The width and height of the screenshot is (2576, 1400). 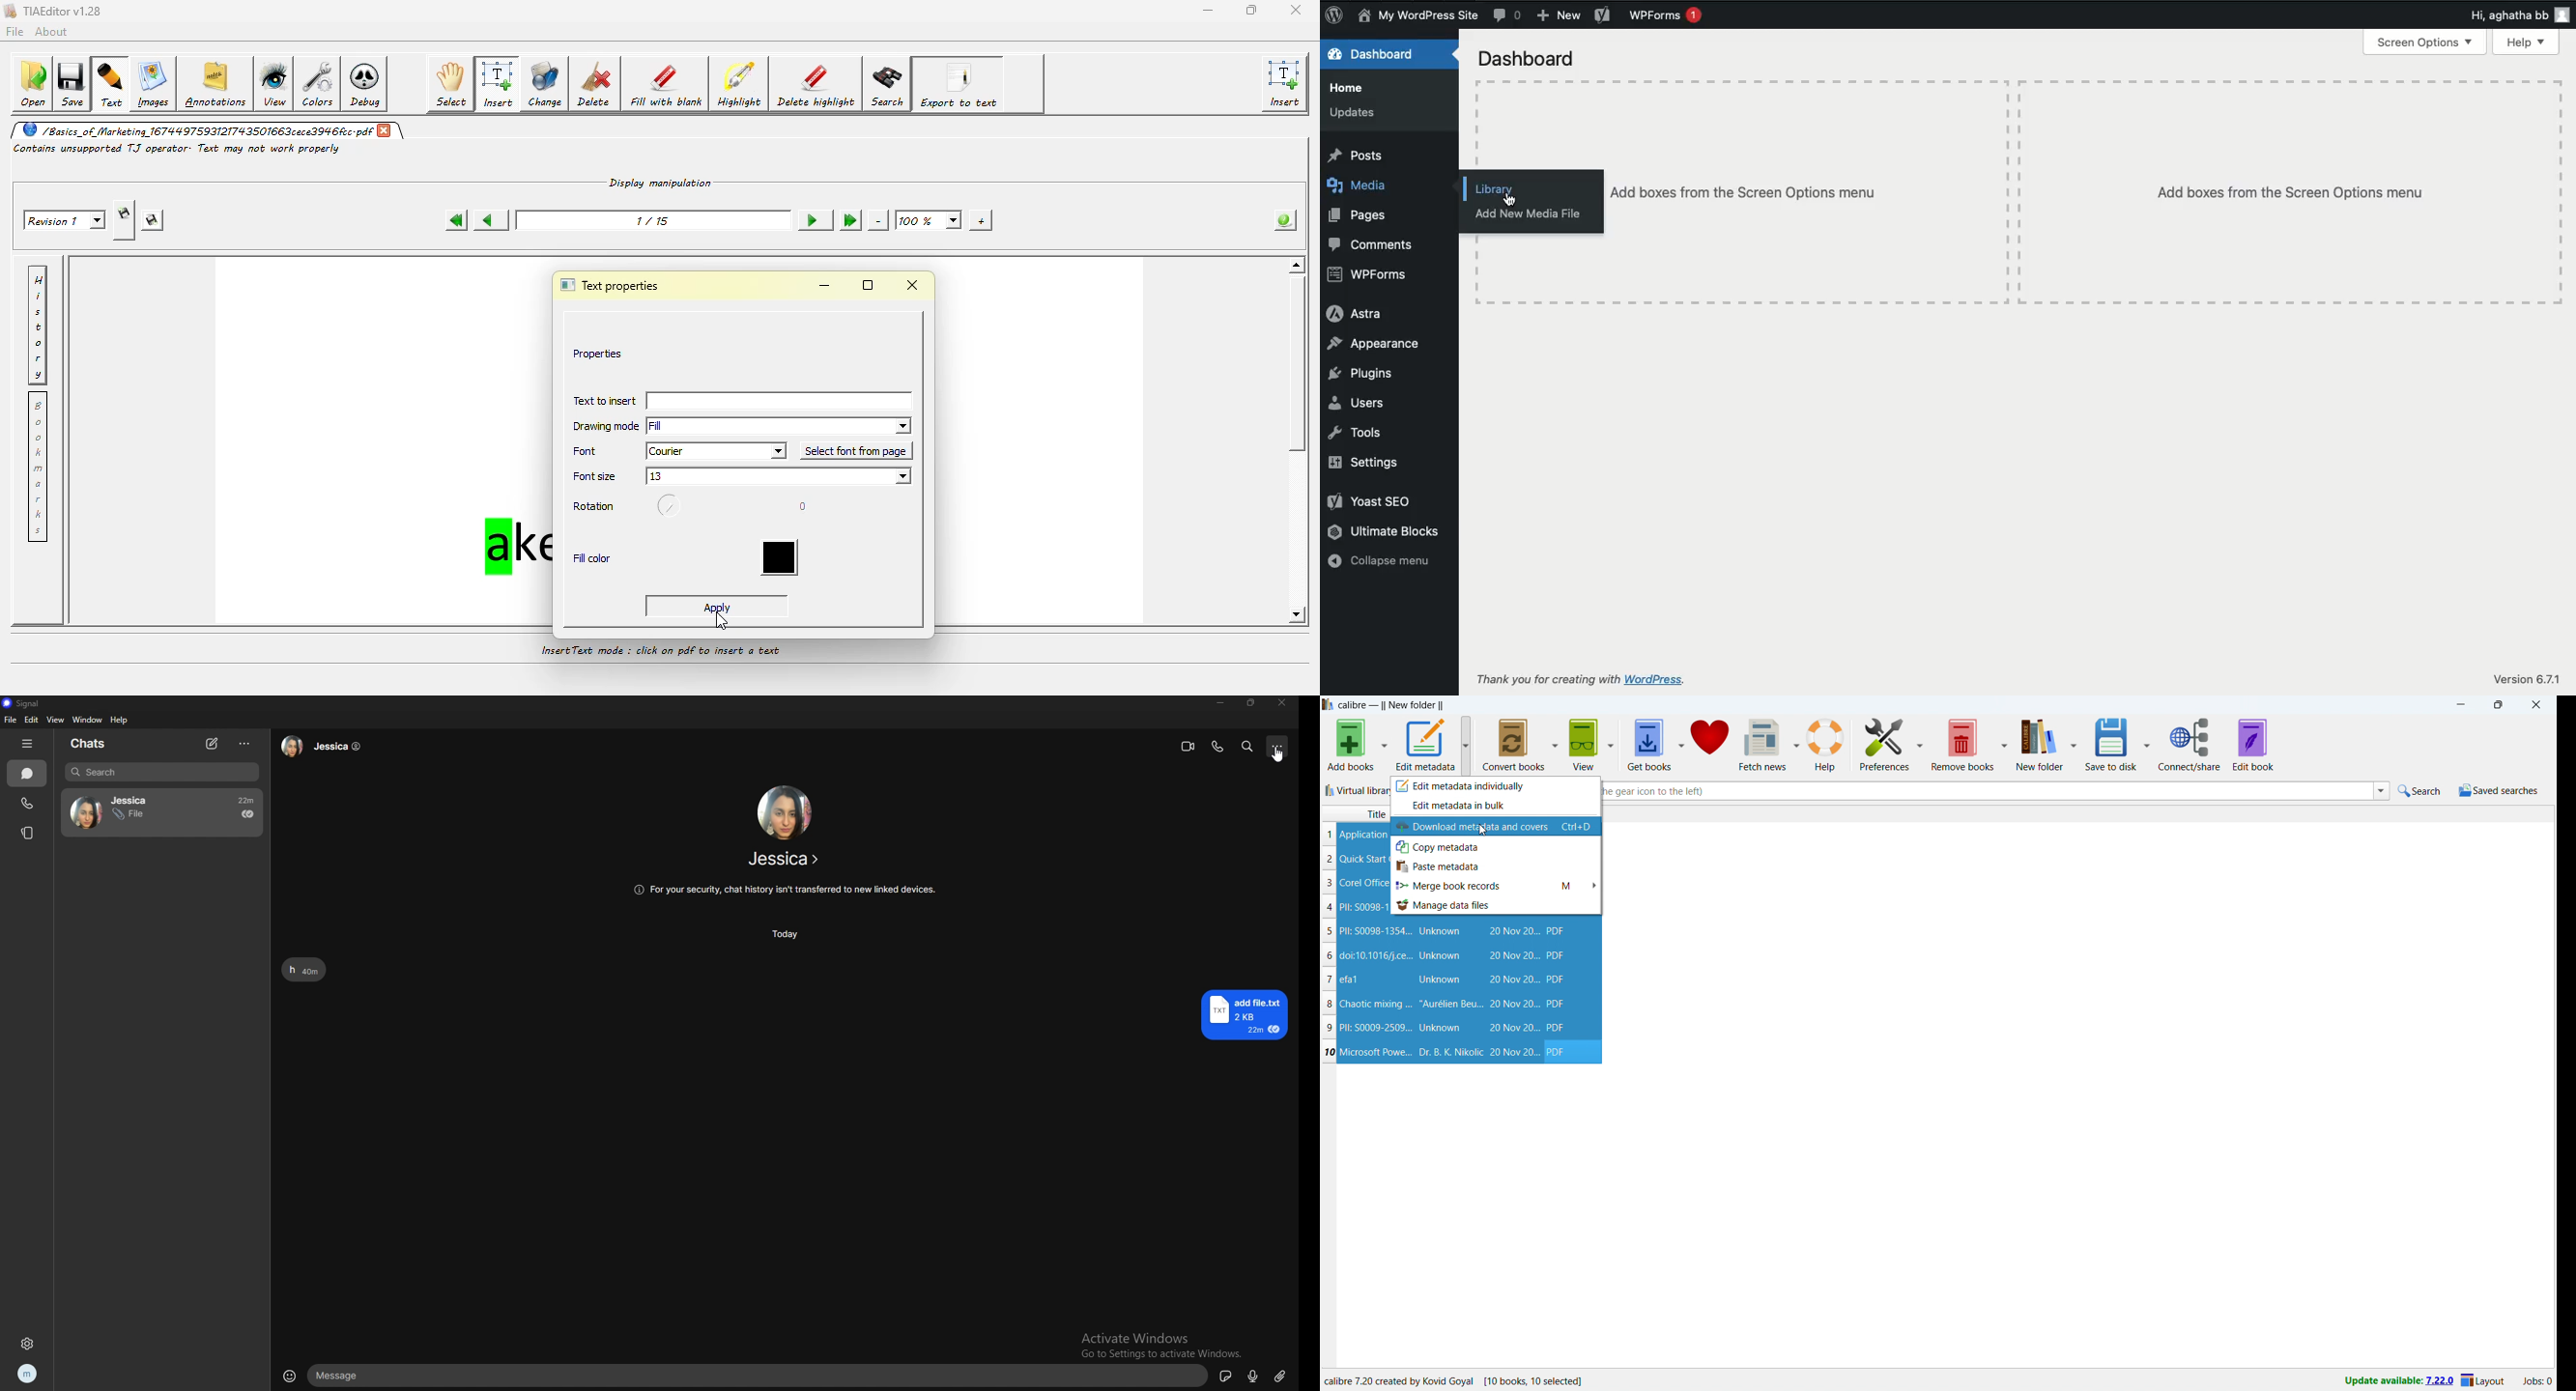 I want to click on calibre - || New folder||, so click(x=1393, y=705).